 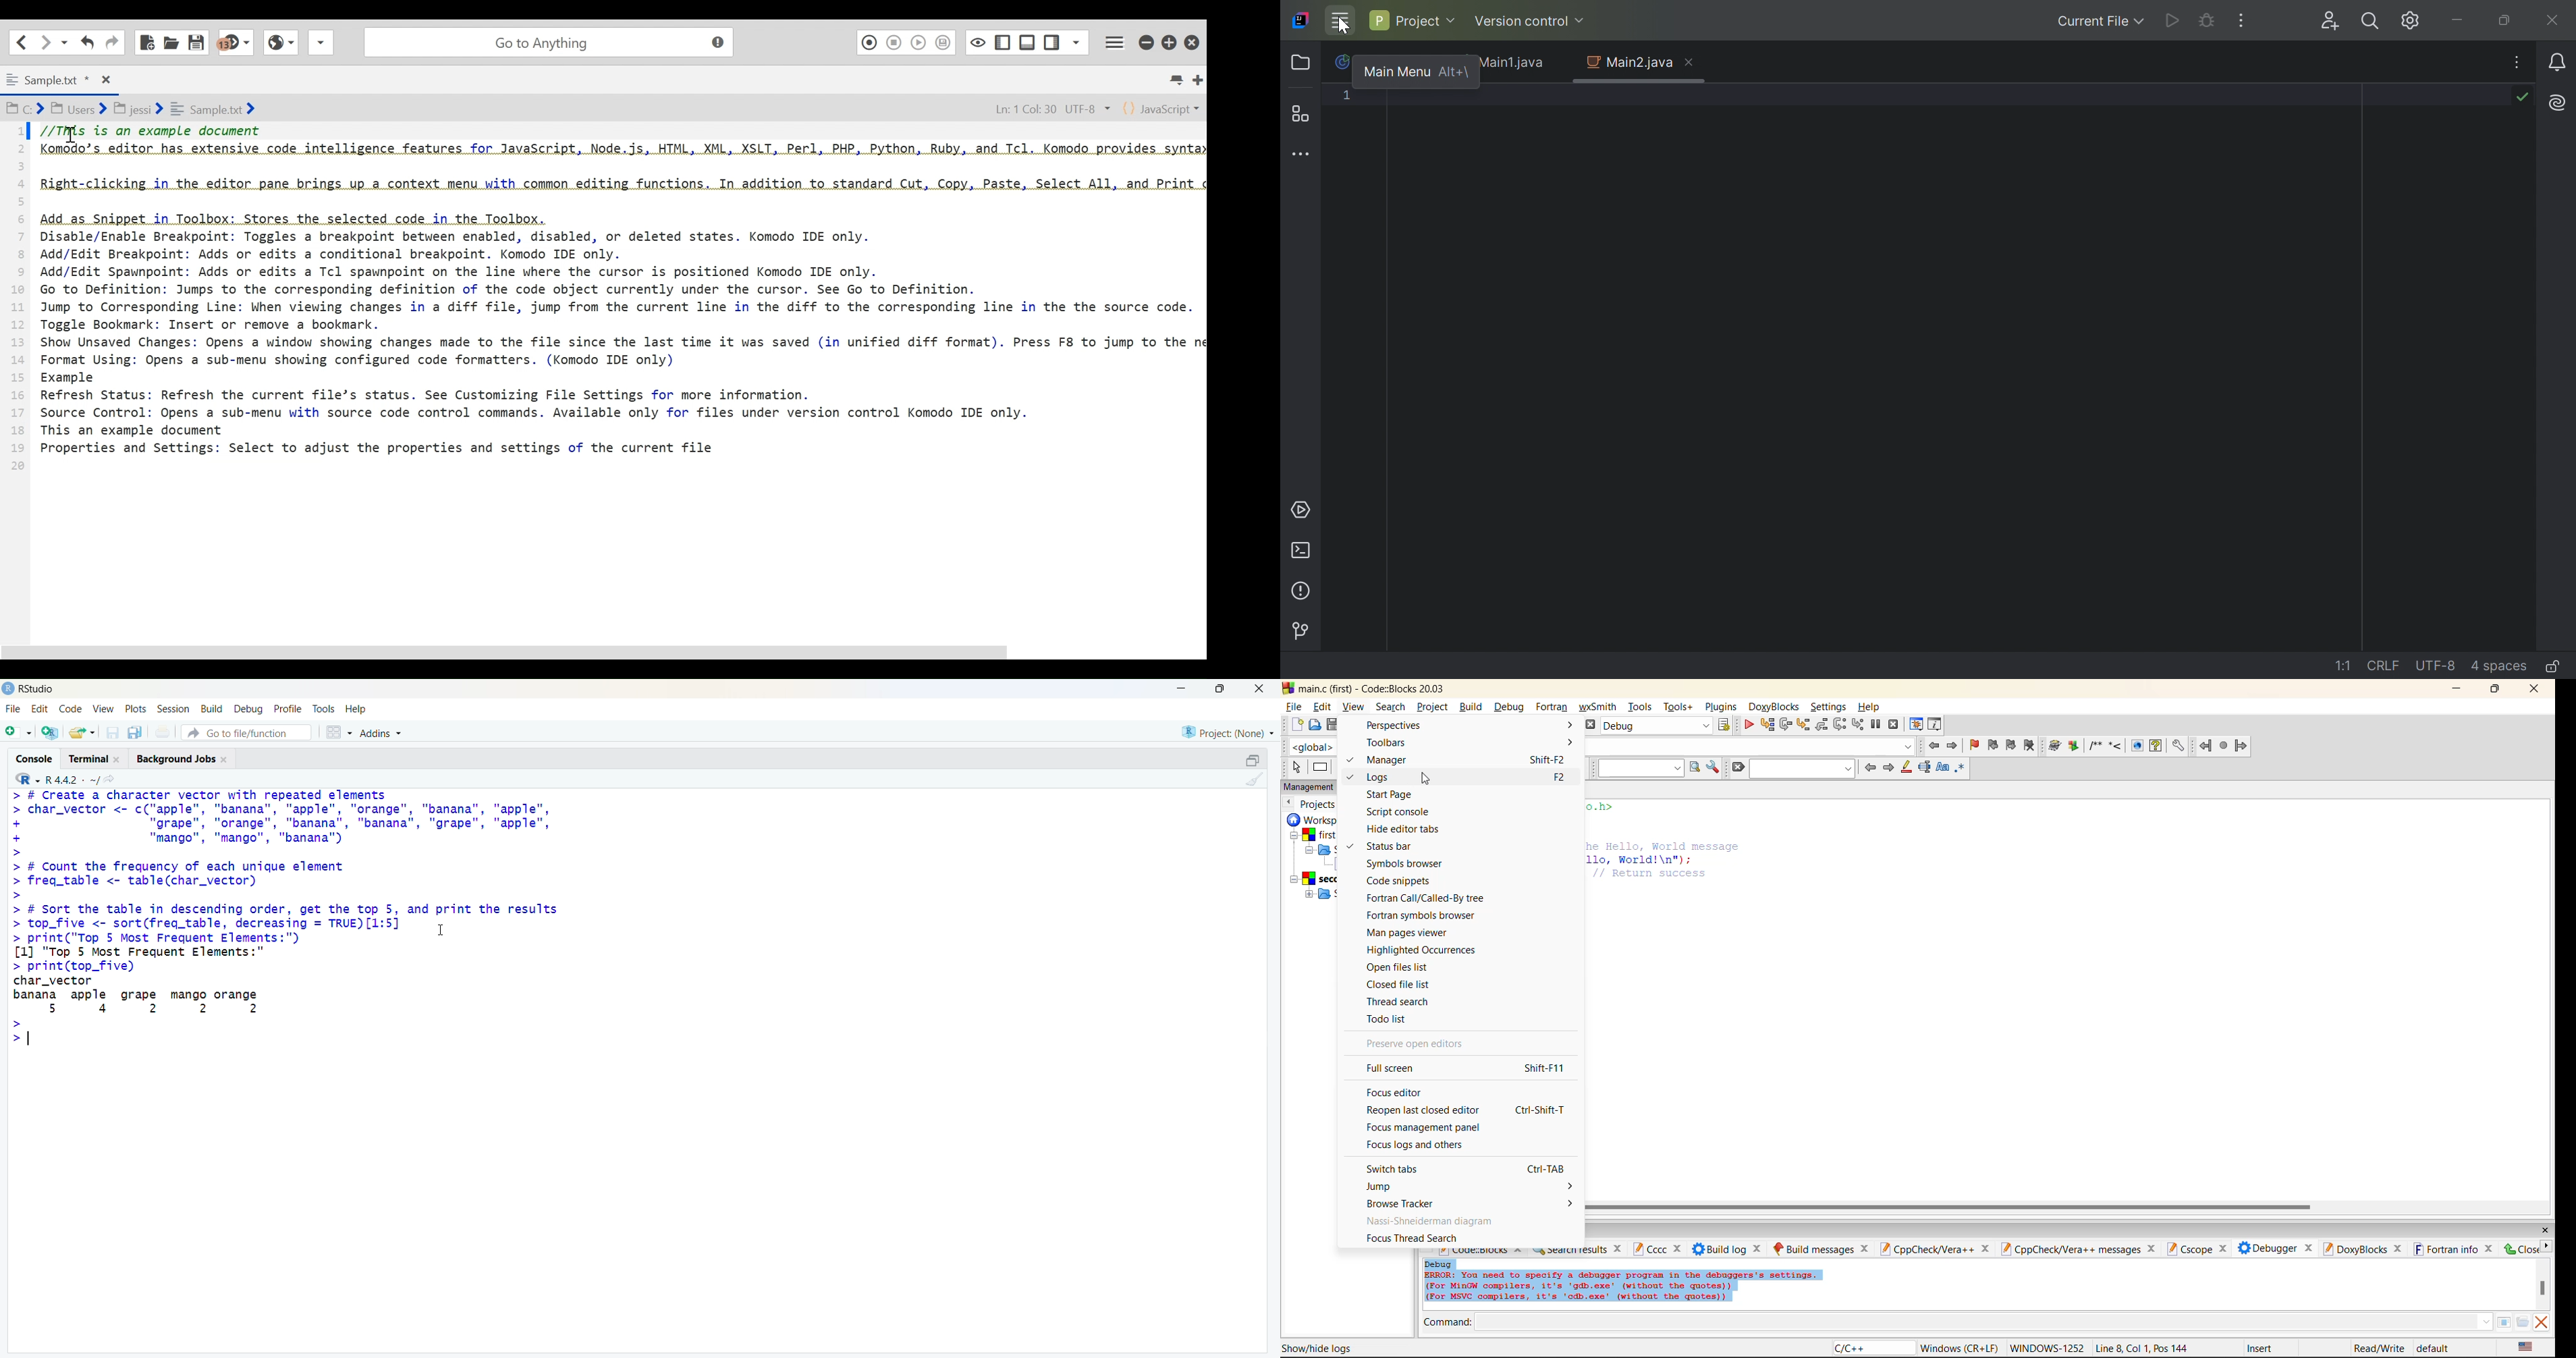 I want to click on horizontal scroll bar, so click(x=1949, y=1207).